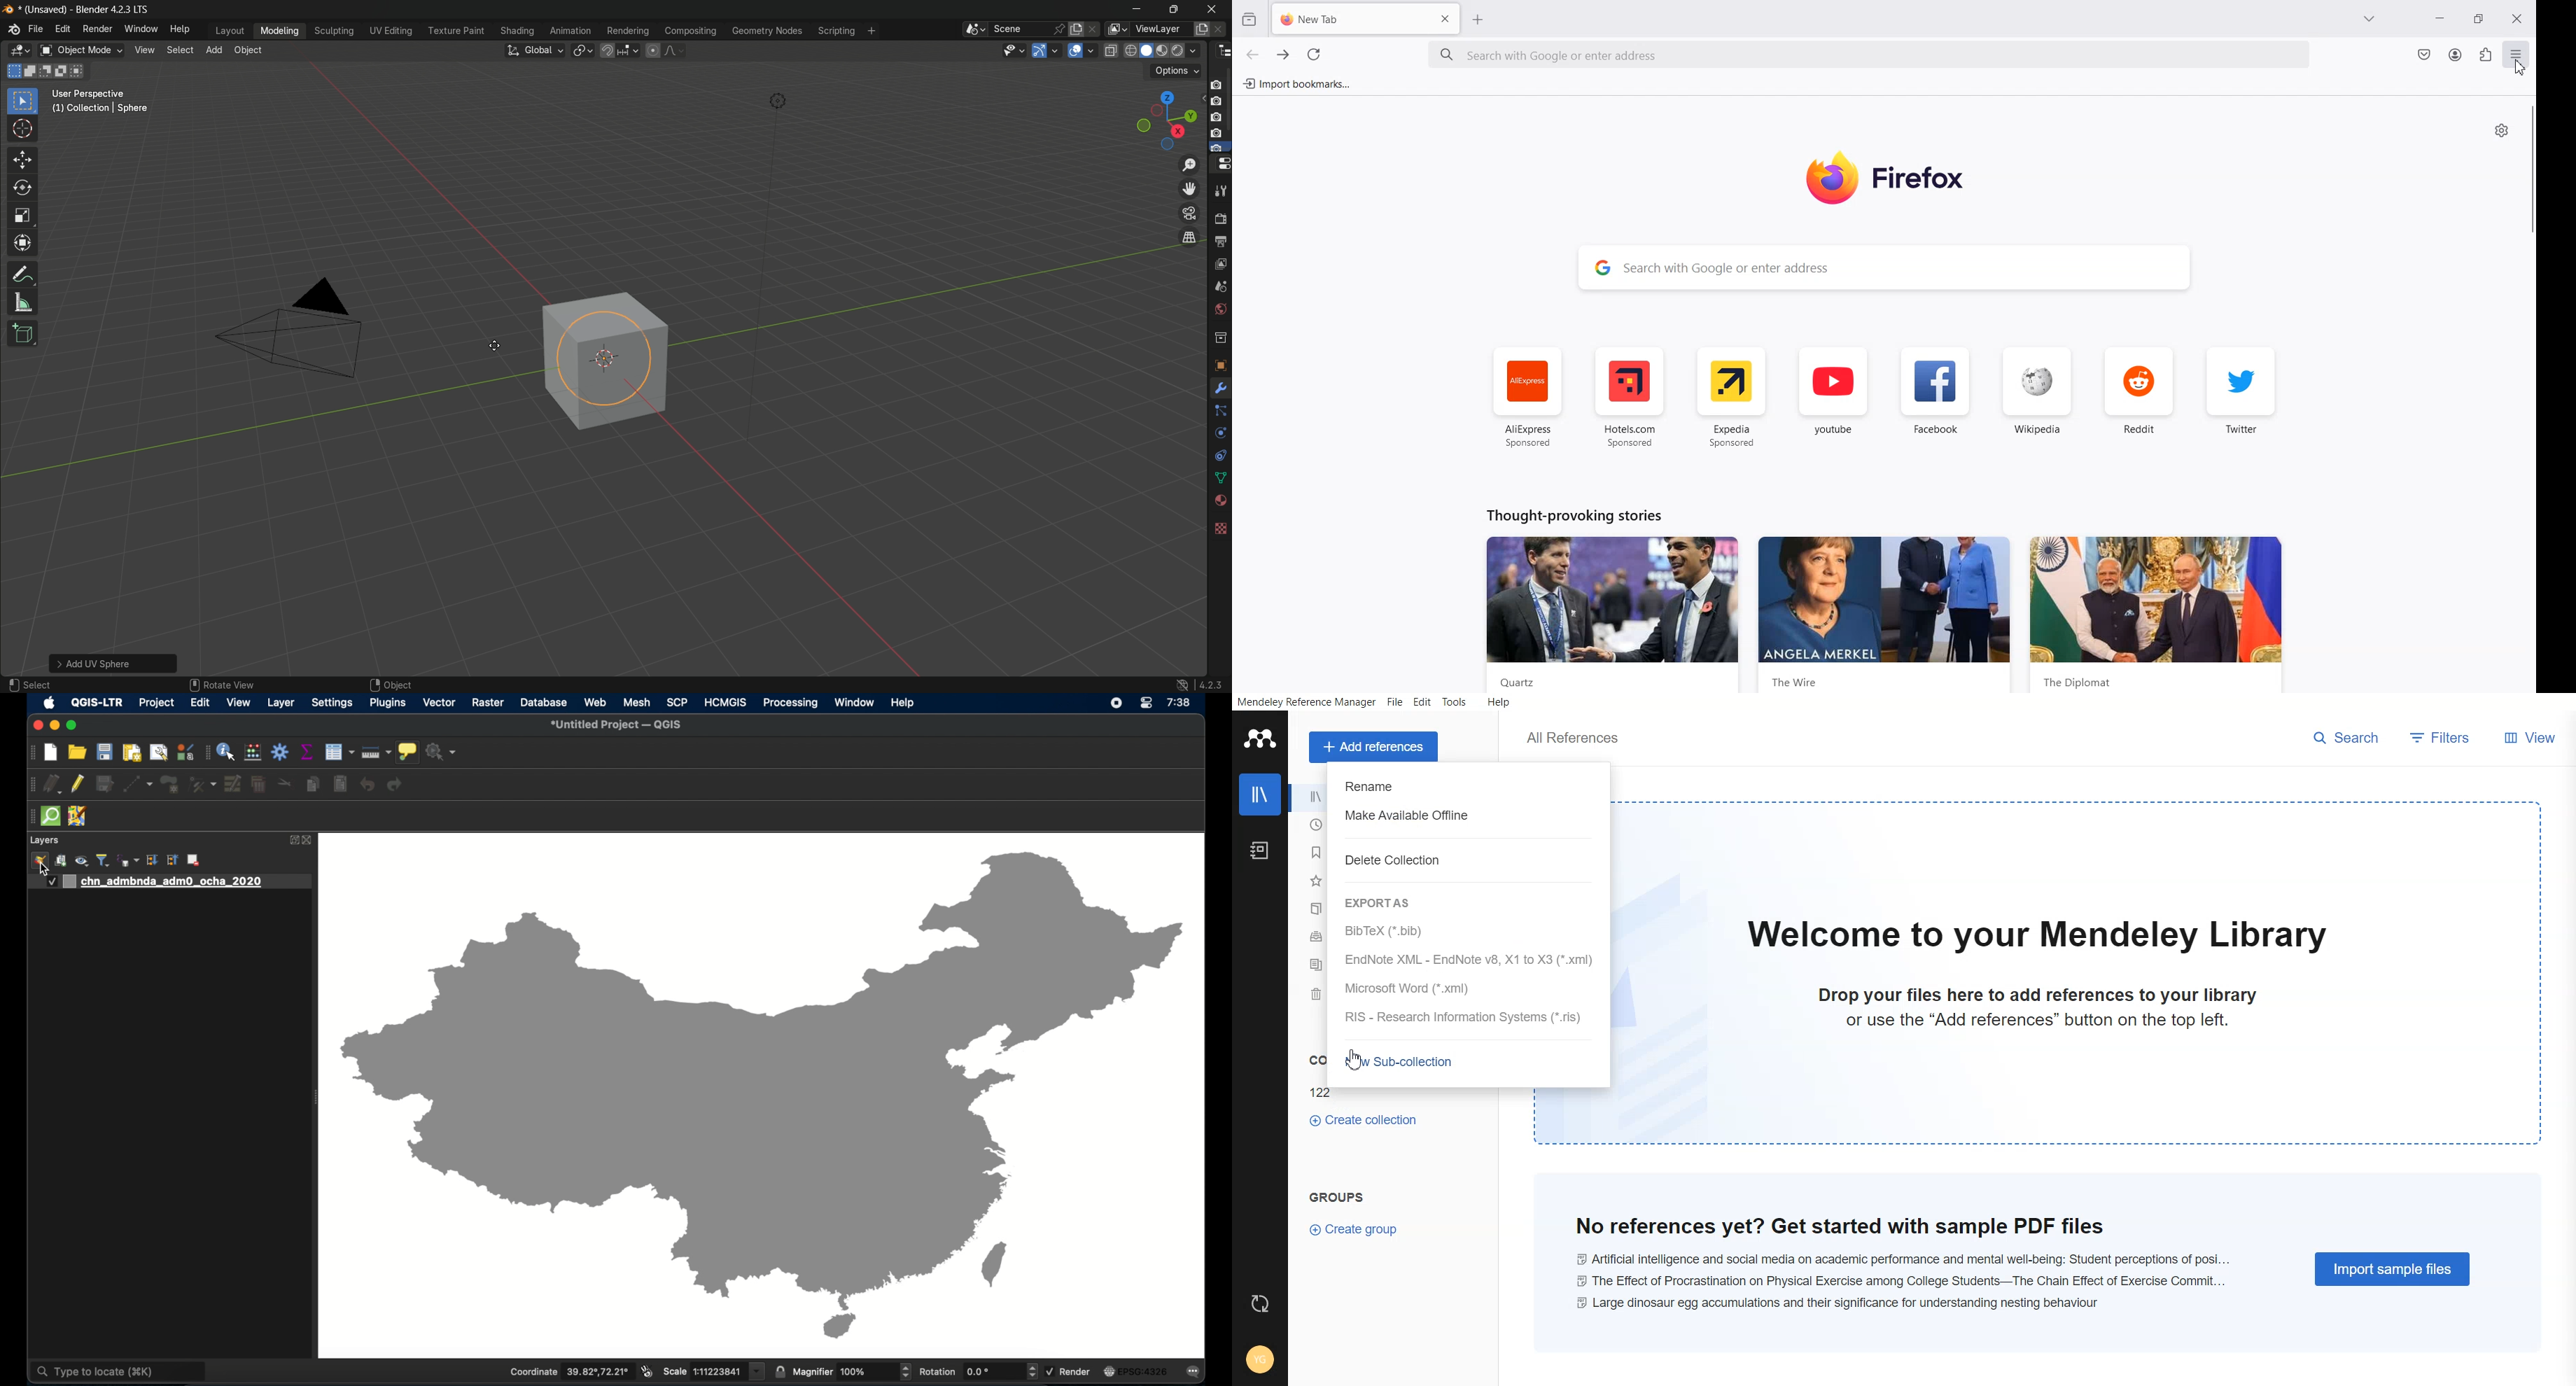 The width and height of the screenshot is (2576, 1400). What do you see at coordinates (543, 702) in the screenshot?
I see `database` at bounding box center [543, 702].